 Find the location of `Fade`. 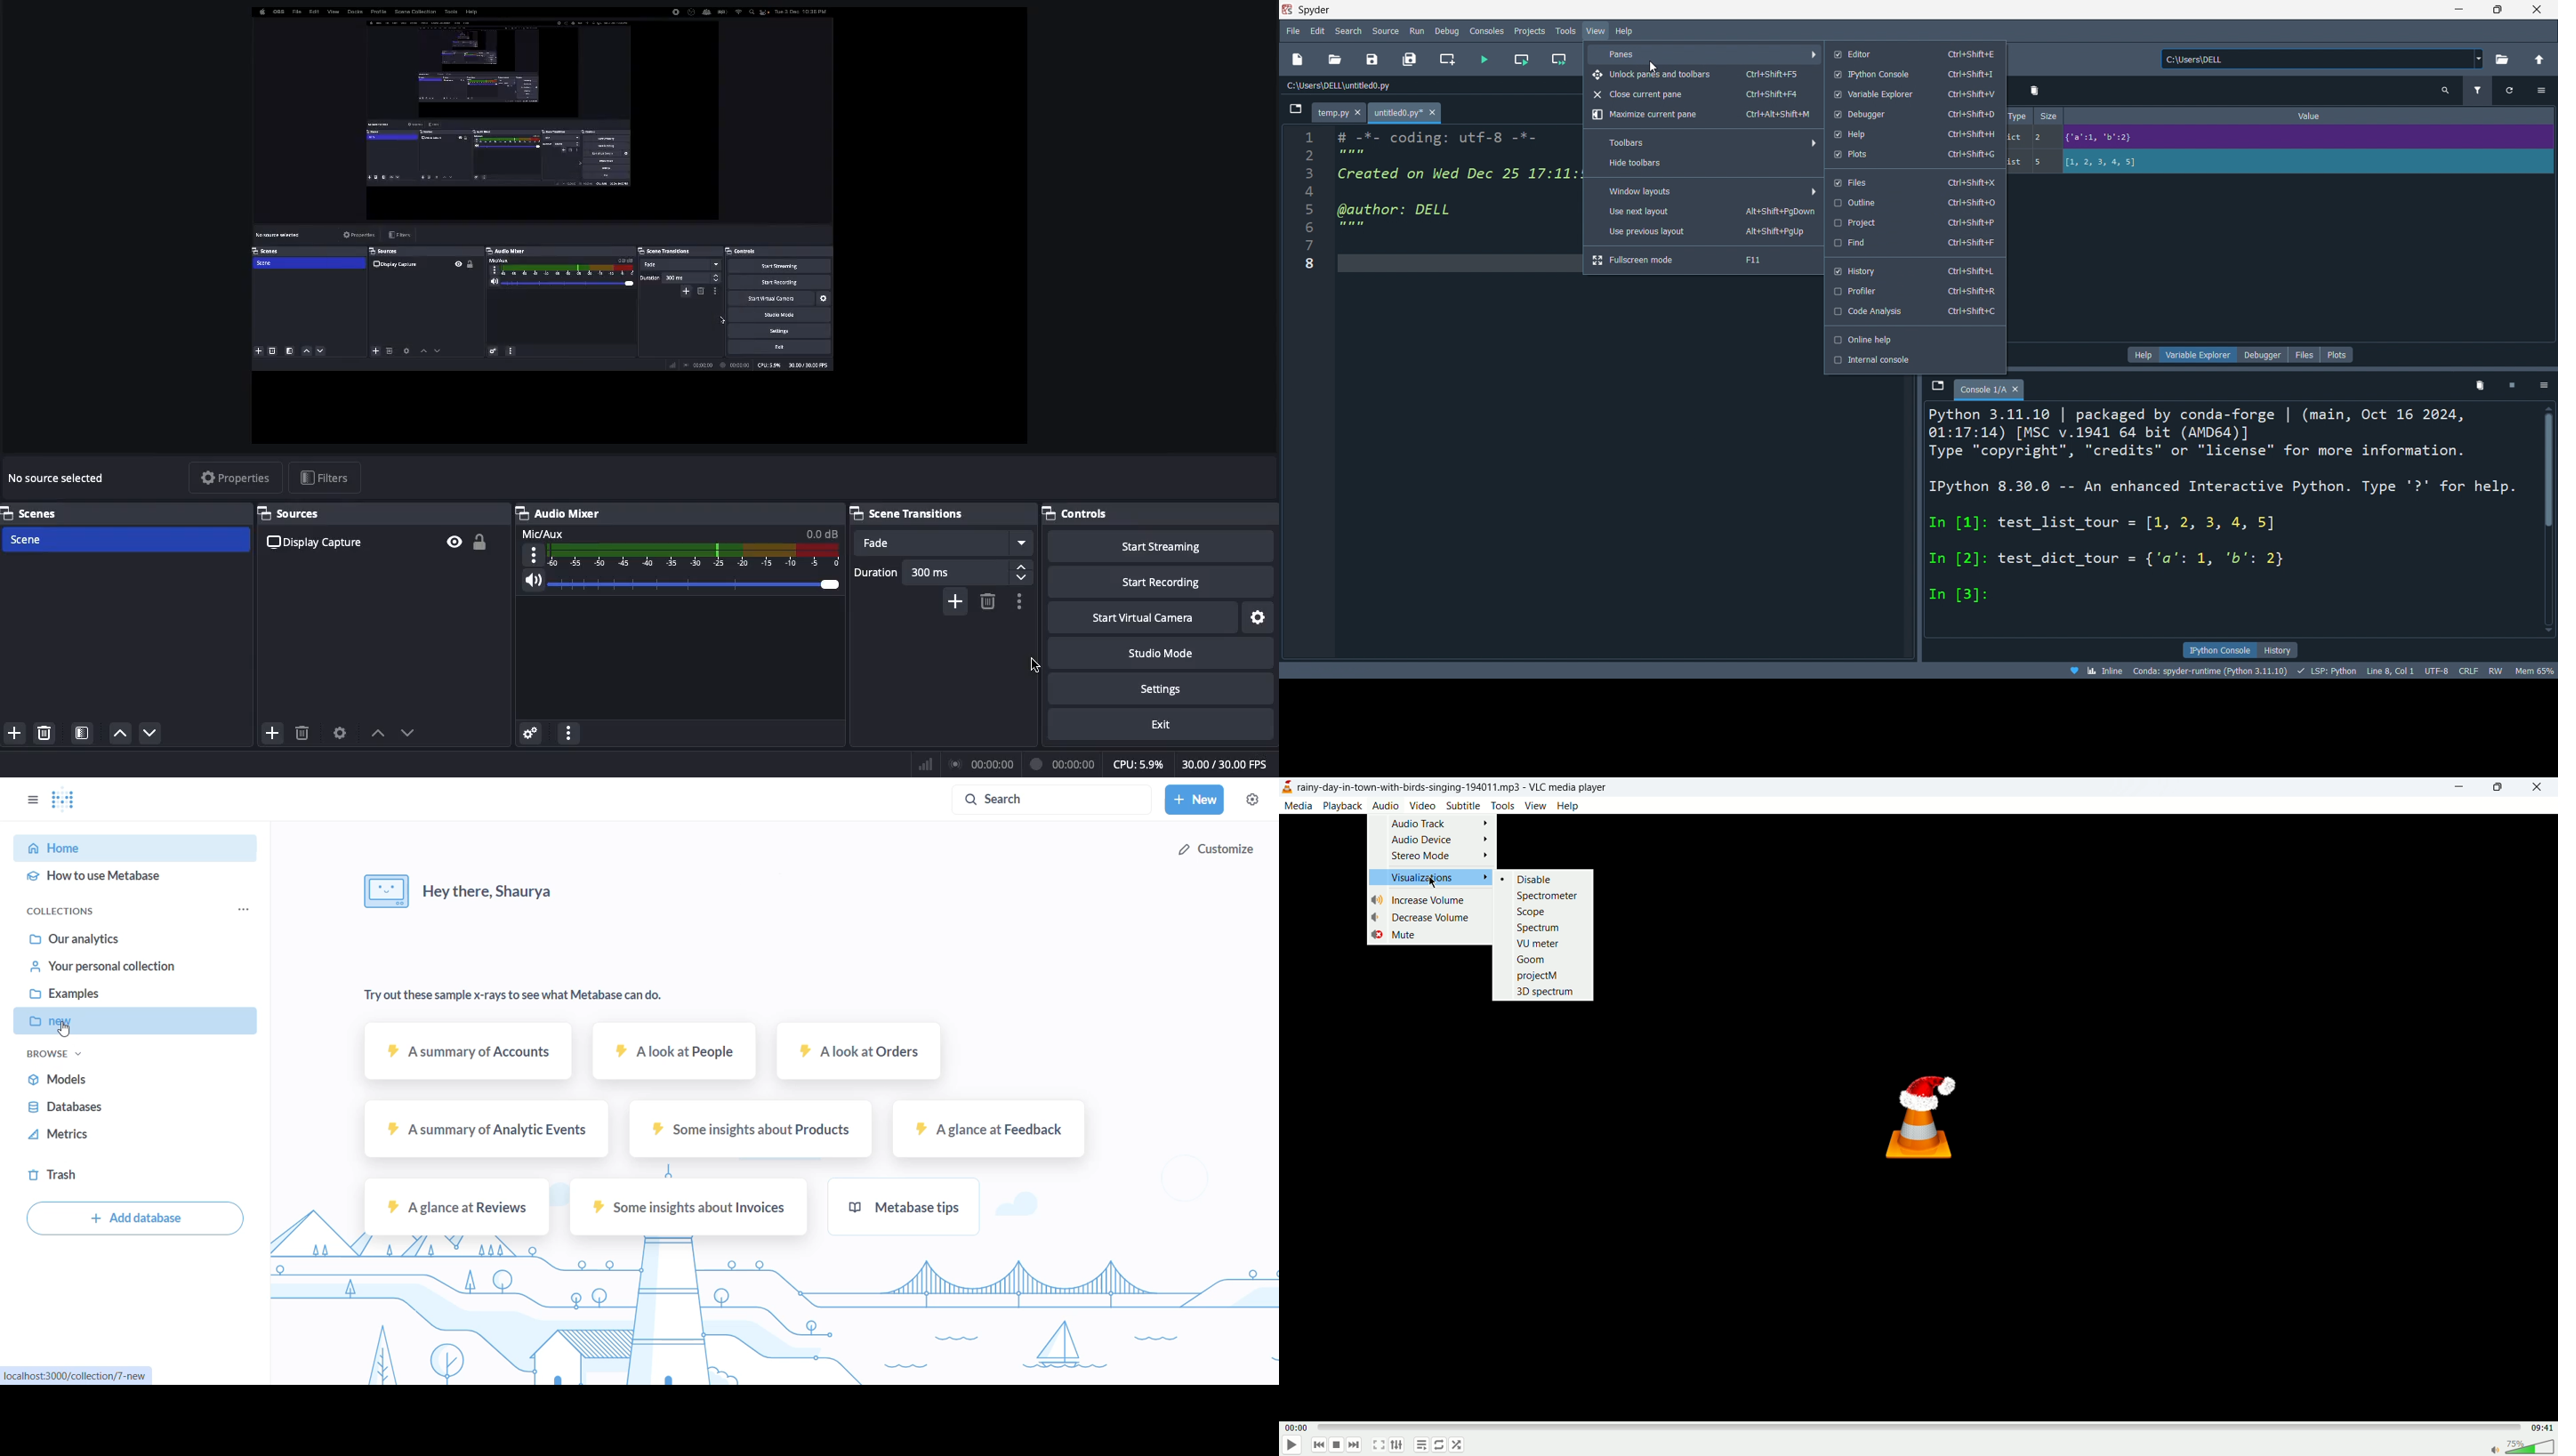

Fade is located at coordinates (949, 543).